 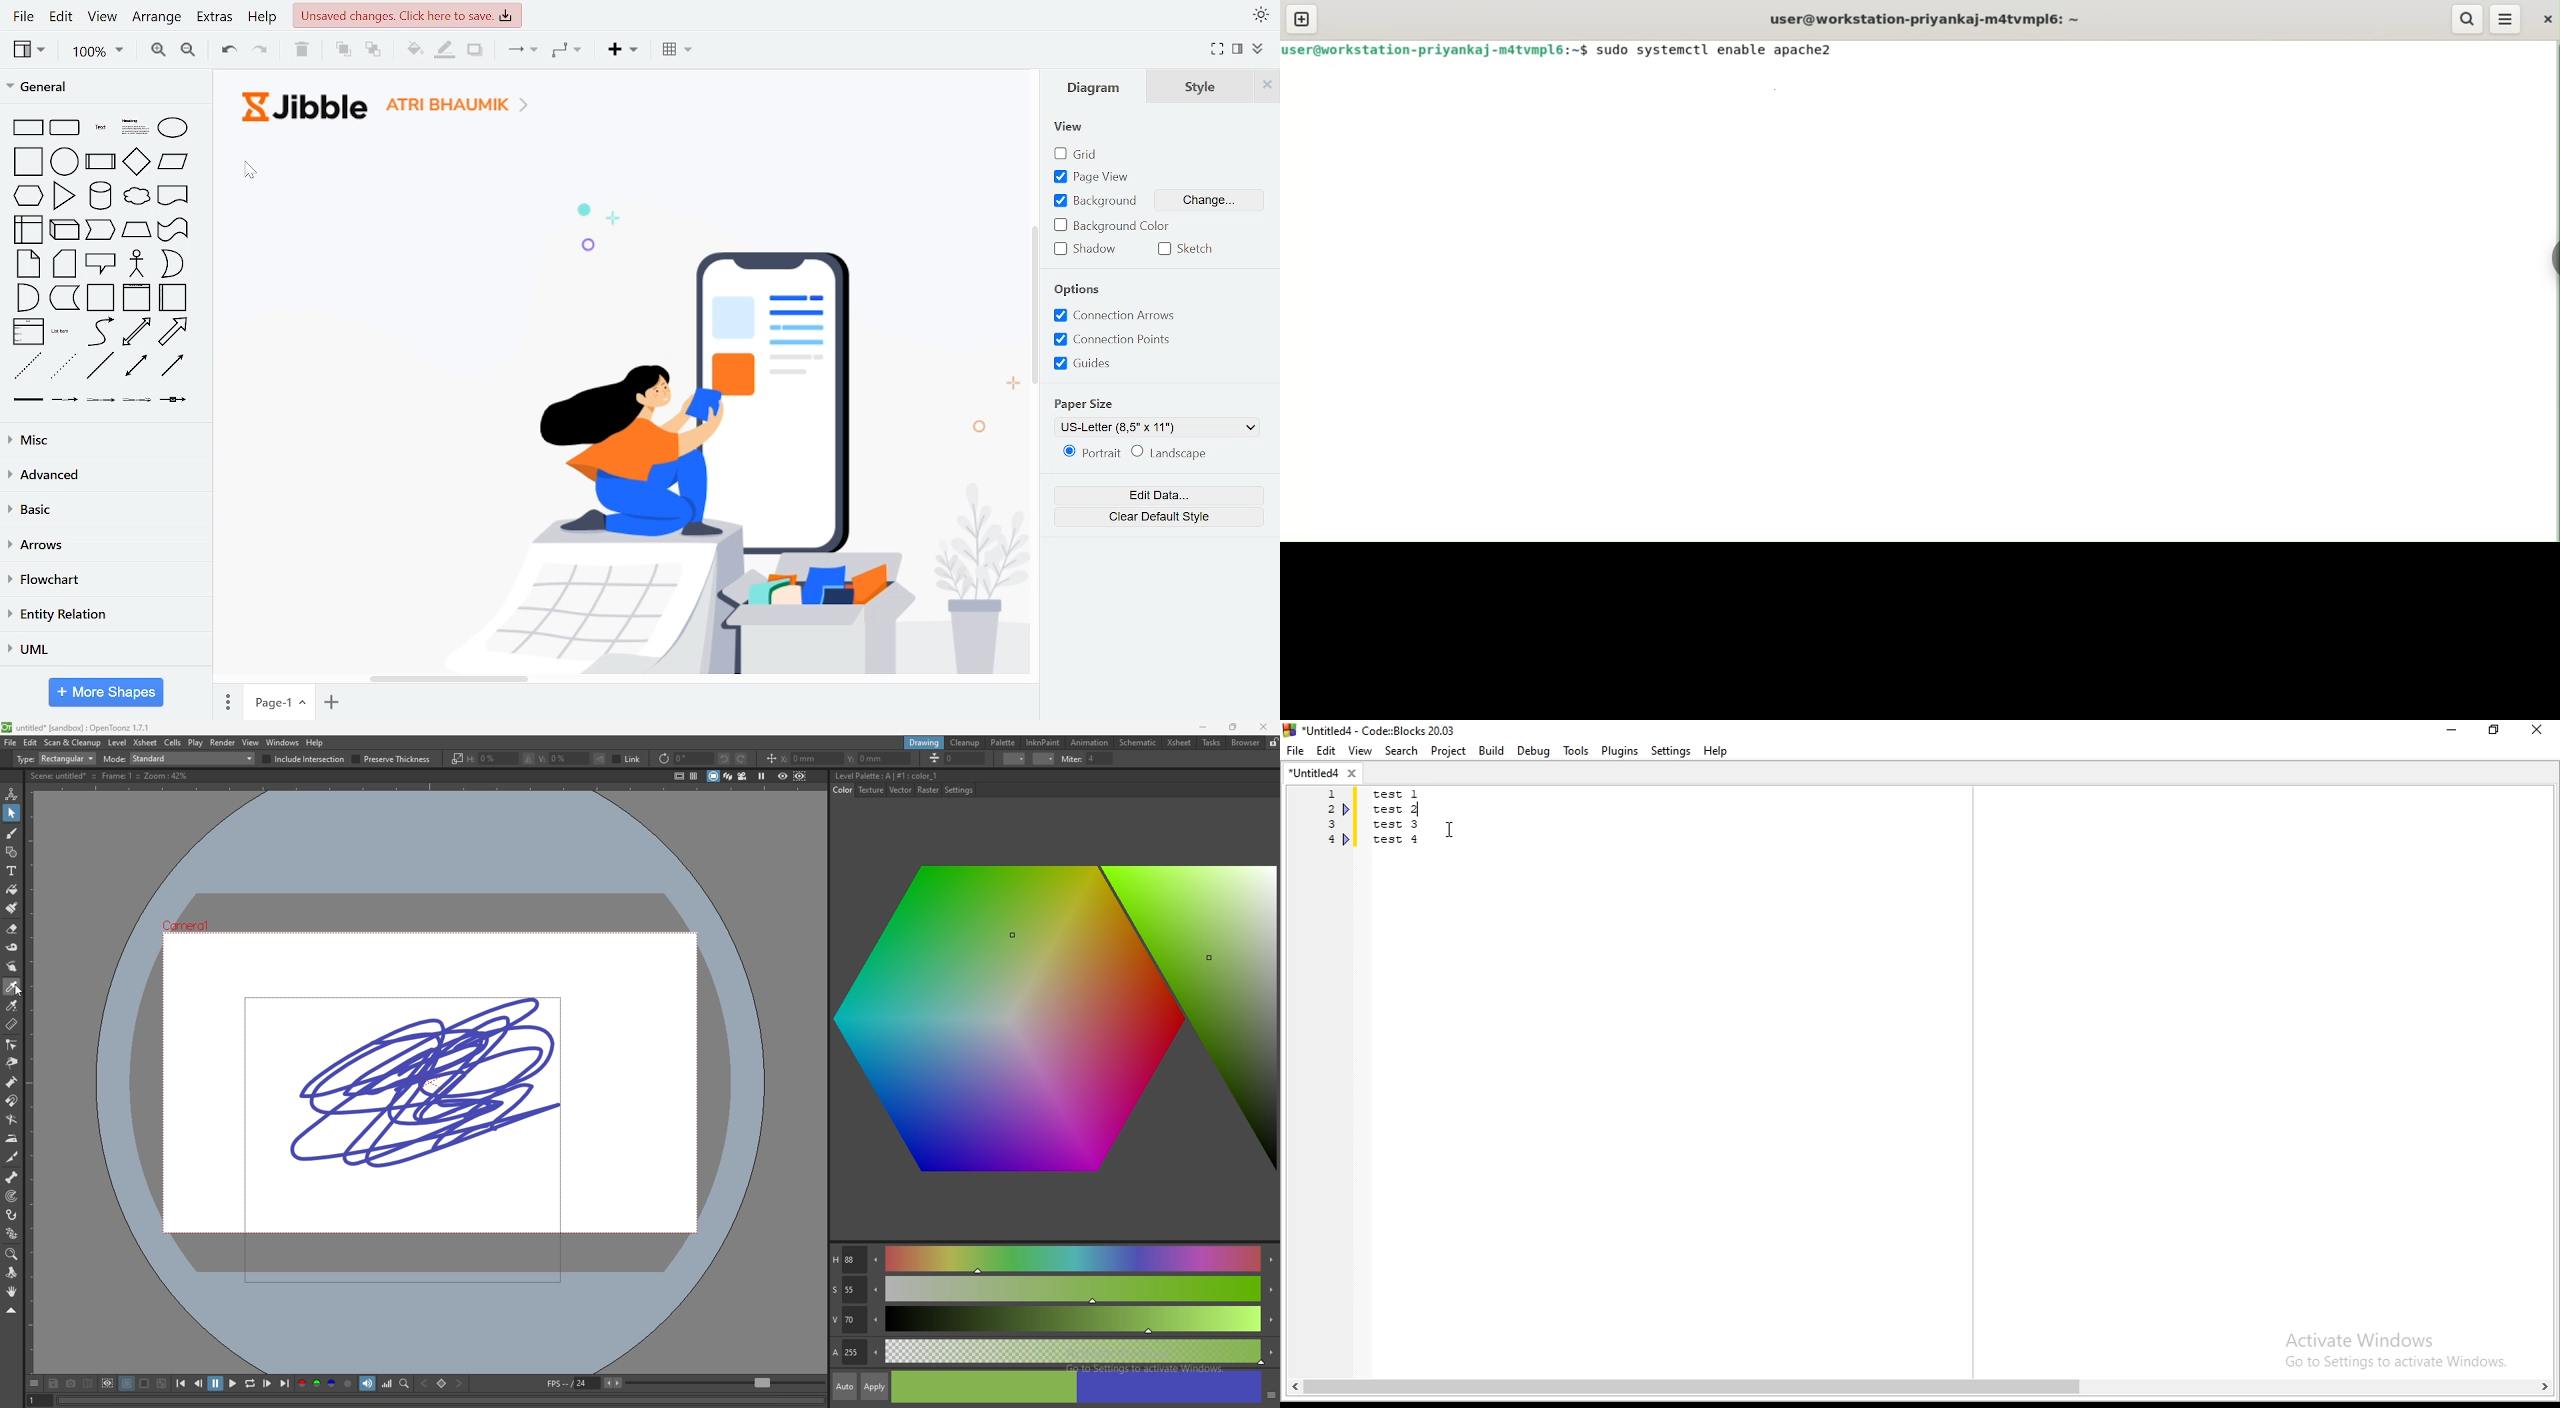 What do you see at coordinates (1071, 127) in the screenshot?
I see `View` at bounding box center [1071, 127].